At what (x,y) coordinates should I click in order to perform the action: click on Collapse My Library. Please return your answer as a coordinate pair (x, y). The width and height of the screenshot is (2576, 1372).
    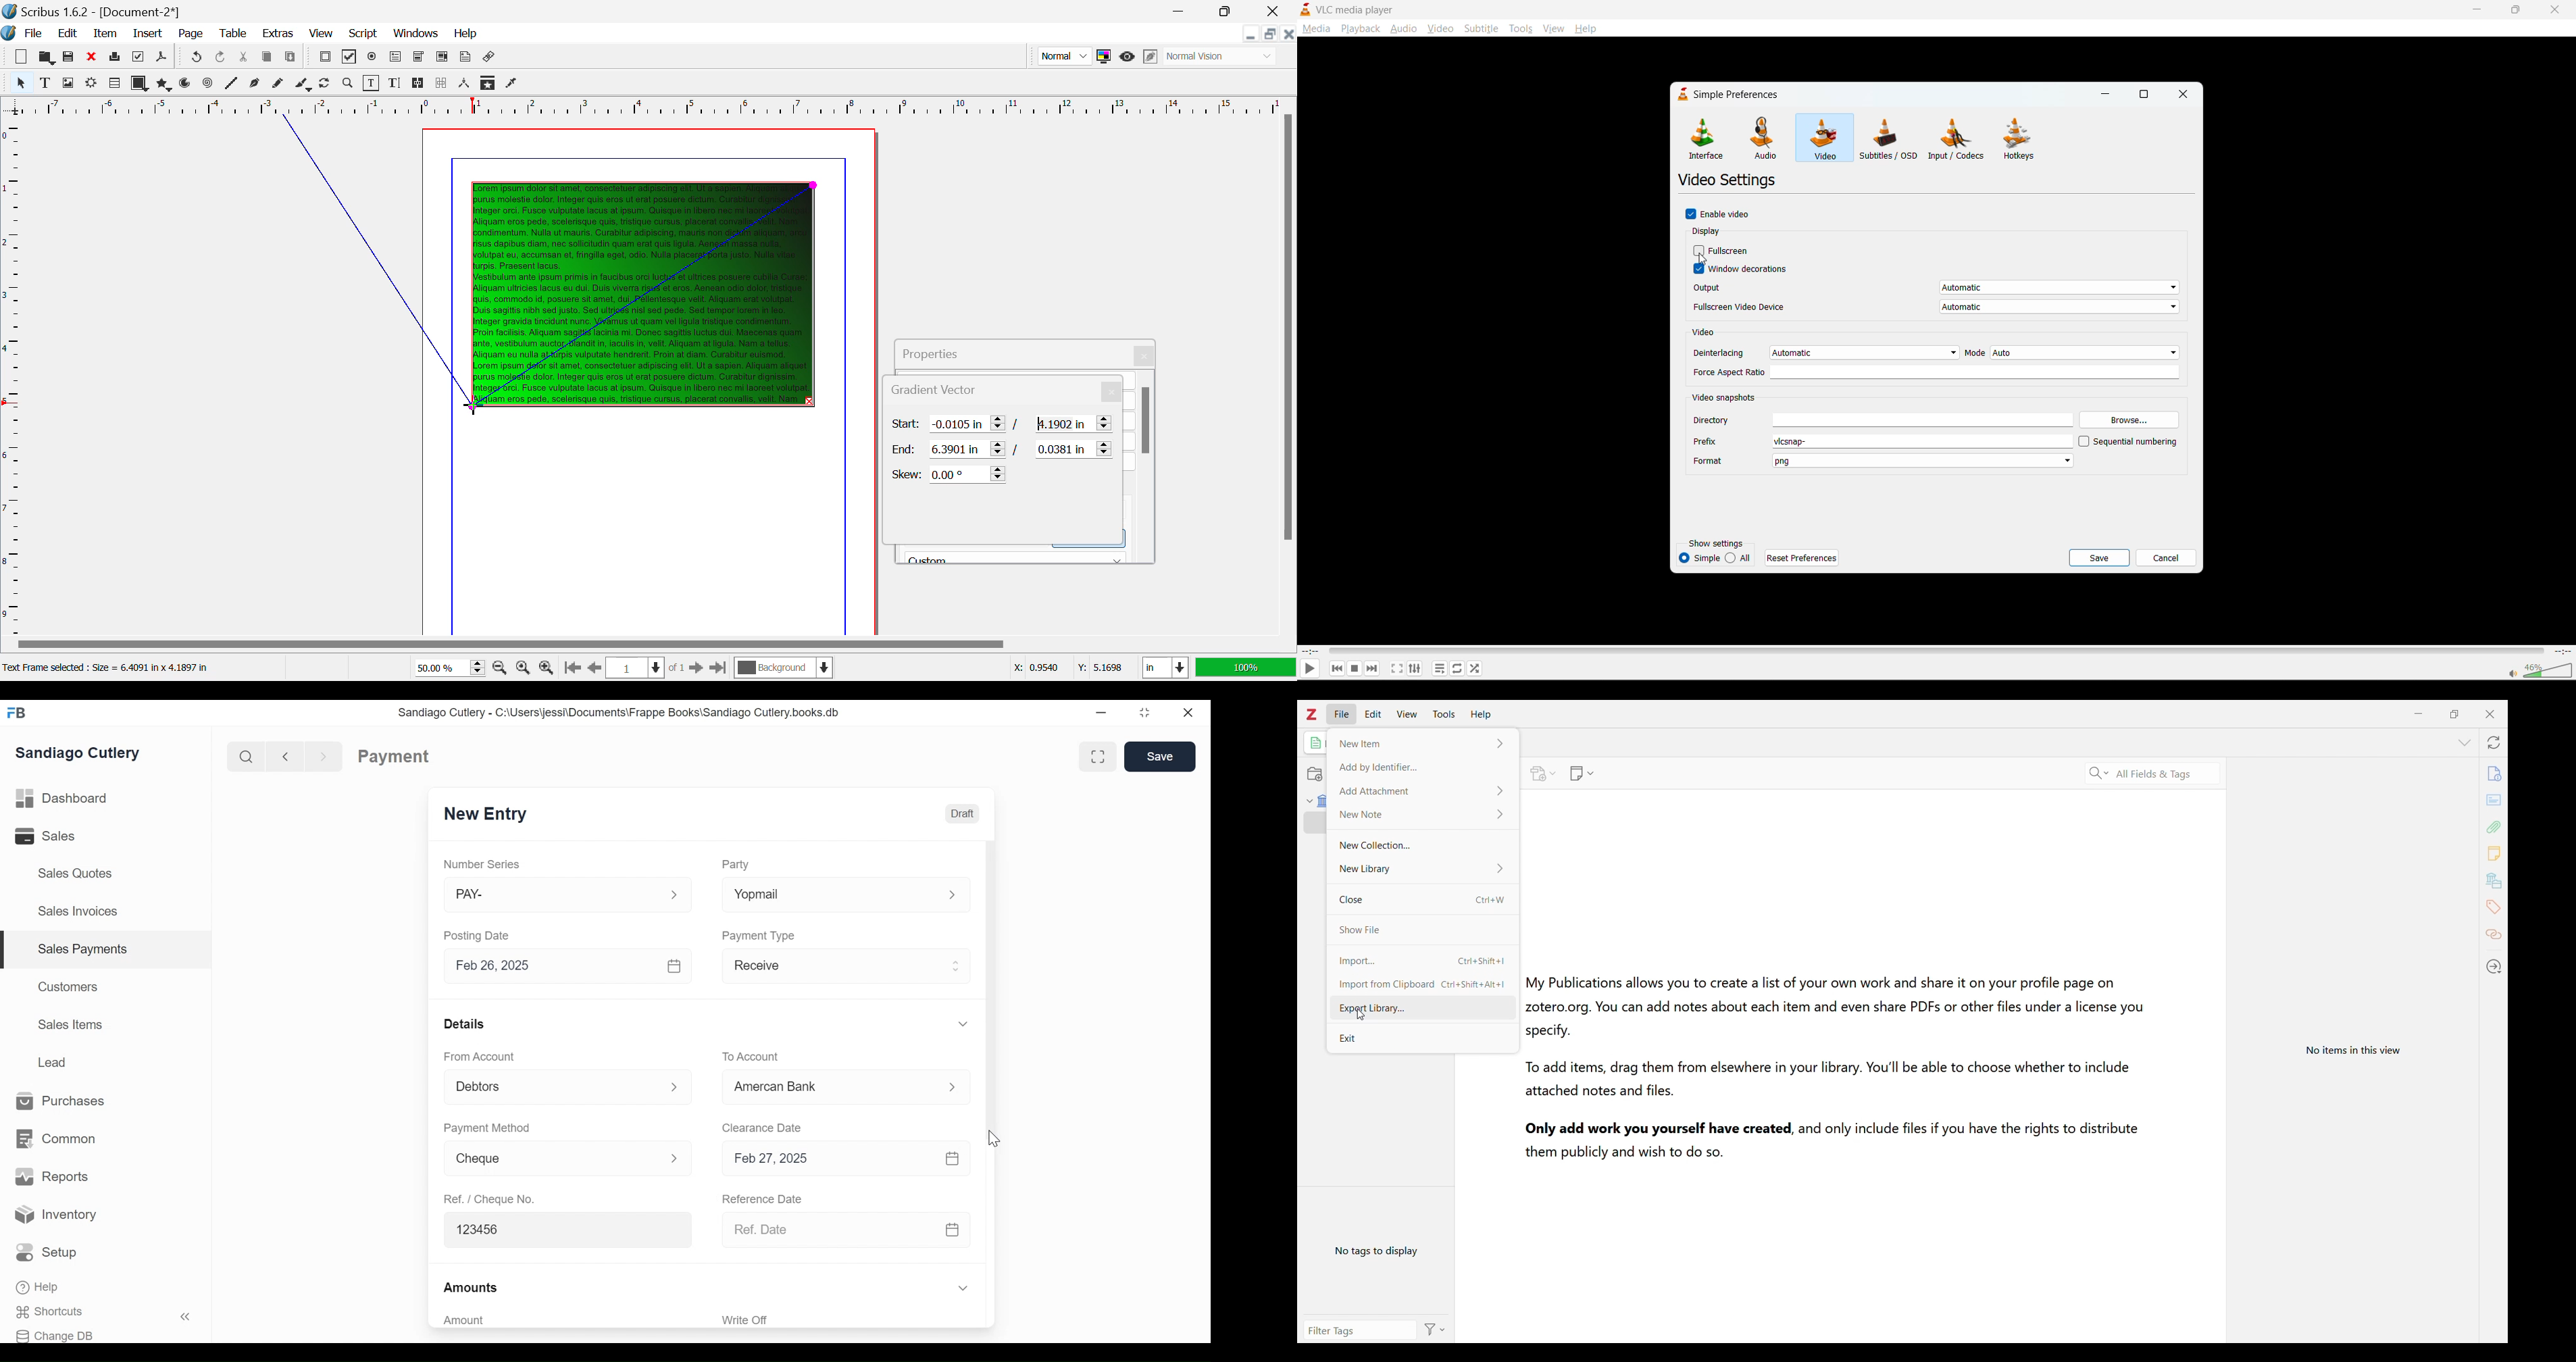
    Looking at the image, I should click on (1310, 801).